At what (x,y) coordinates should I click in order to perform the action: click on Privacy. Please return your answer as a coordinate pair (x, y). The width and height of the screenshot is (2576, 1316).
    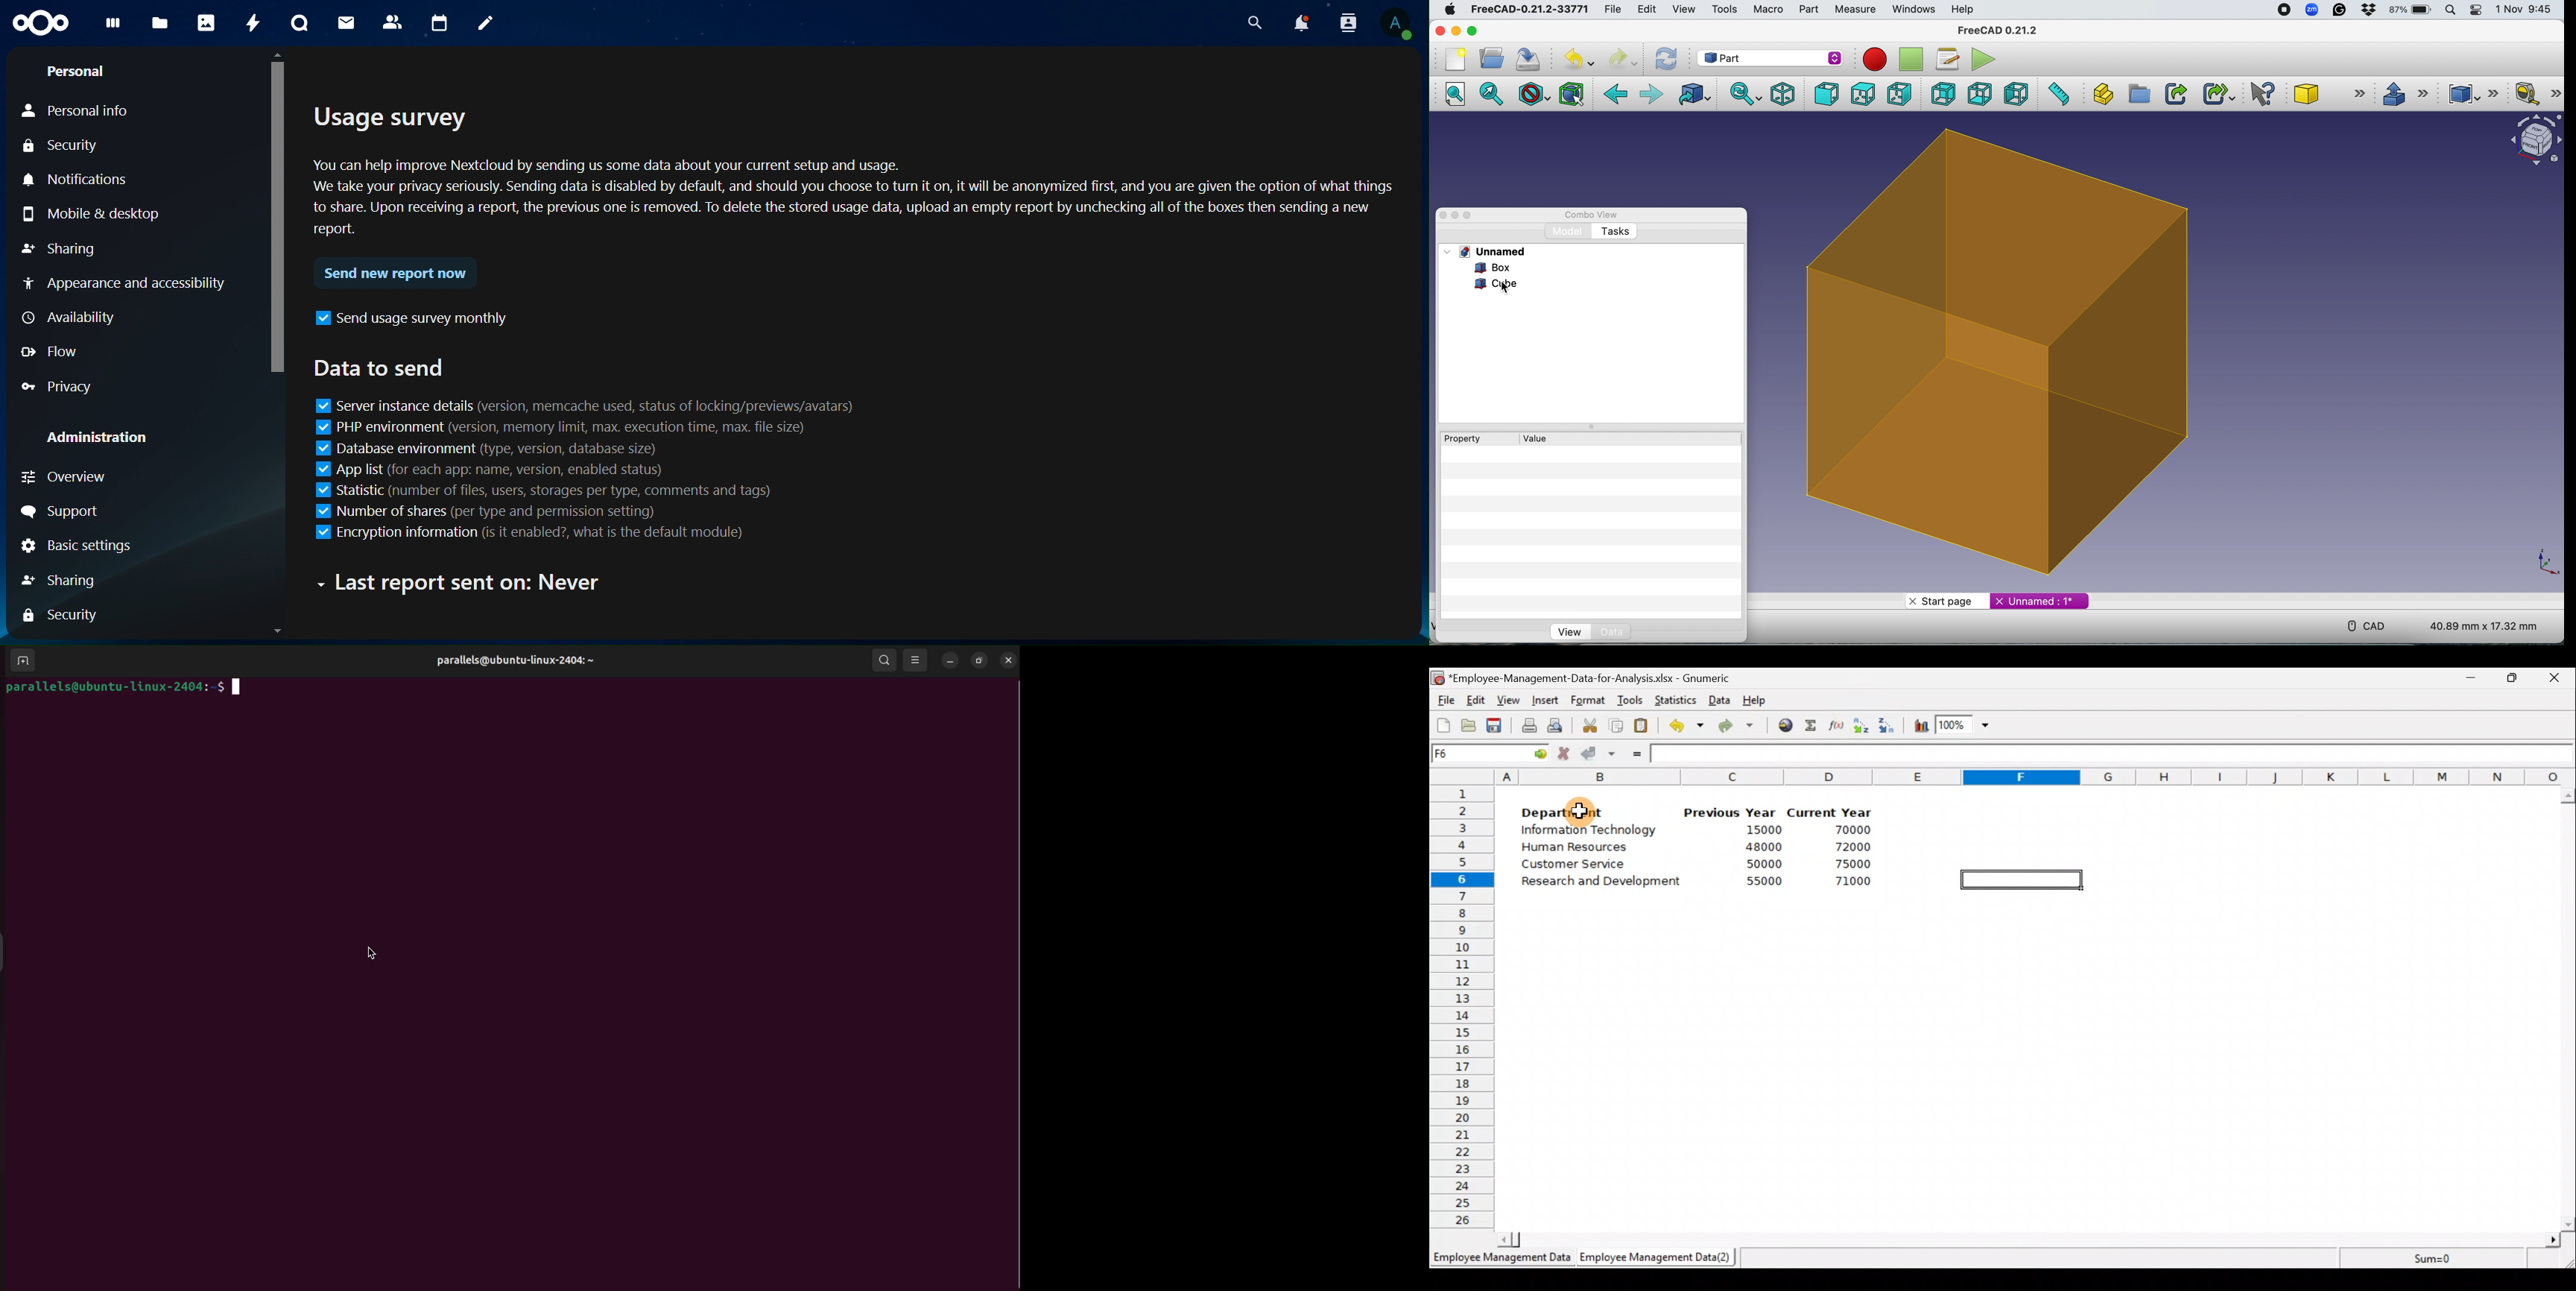
    Looking at the image, I should click on (58, 388).